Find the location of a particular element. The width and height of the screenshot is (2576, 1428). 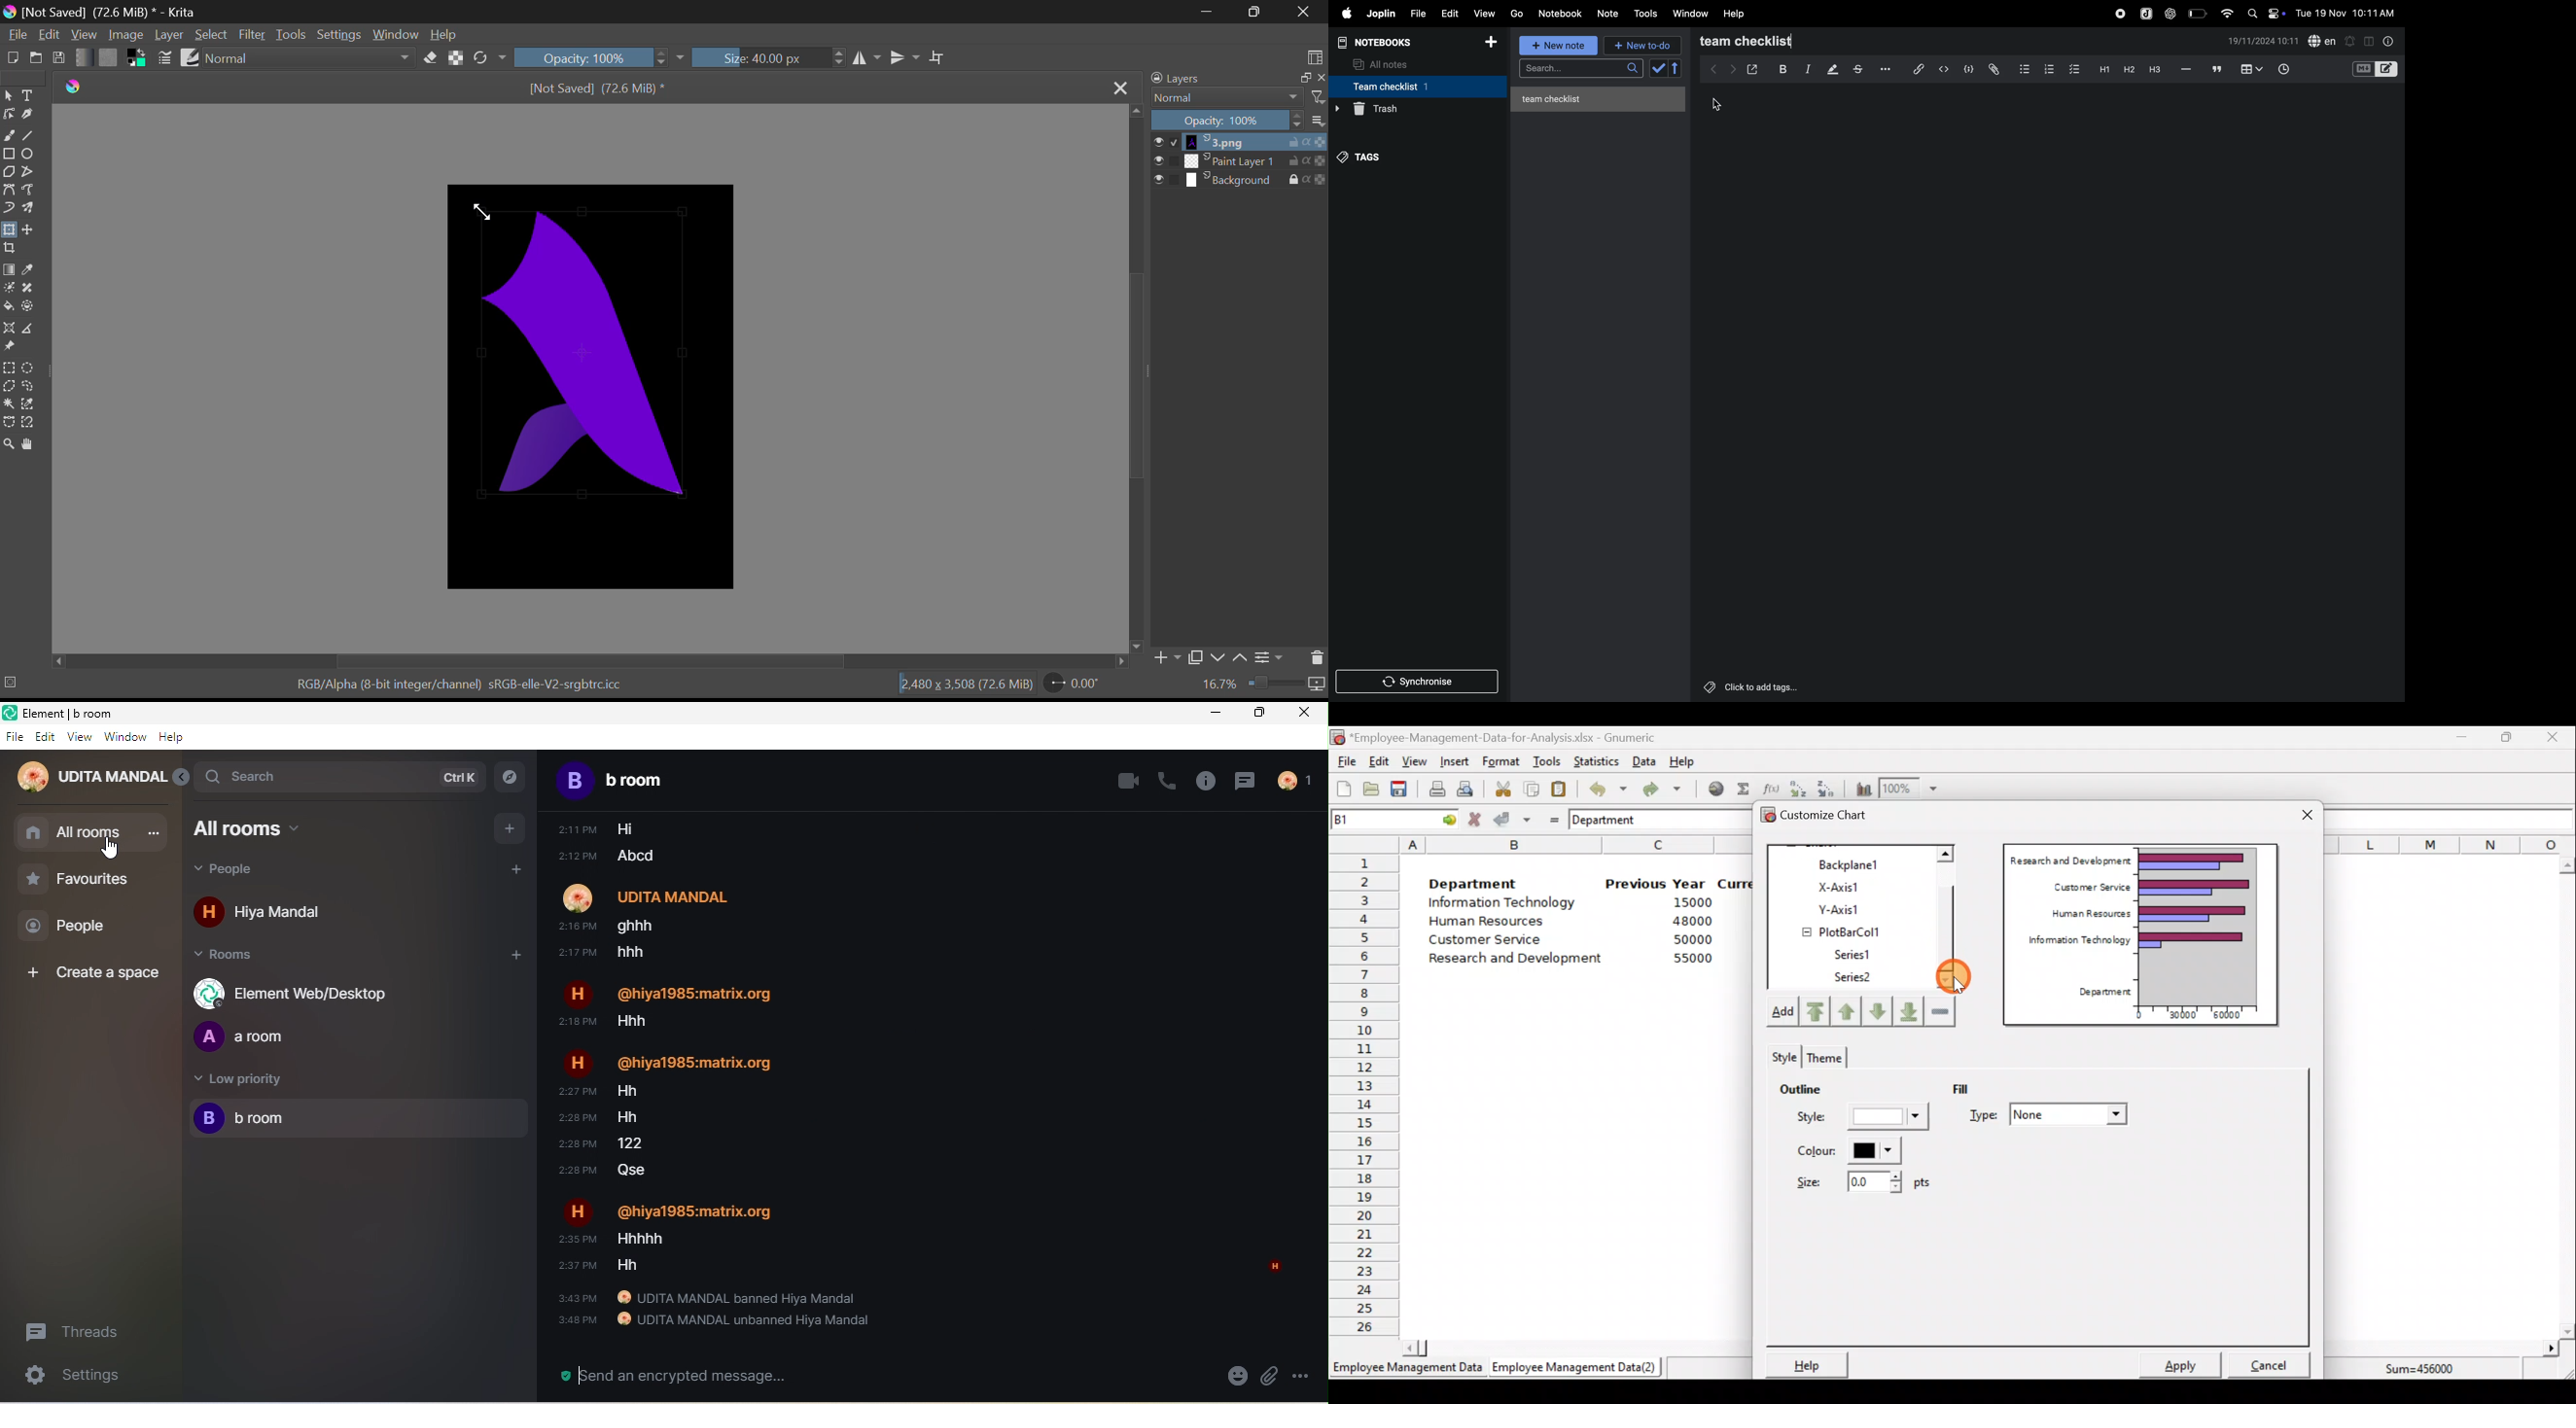

Maximize is located at coordinates (2507, 736).